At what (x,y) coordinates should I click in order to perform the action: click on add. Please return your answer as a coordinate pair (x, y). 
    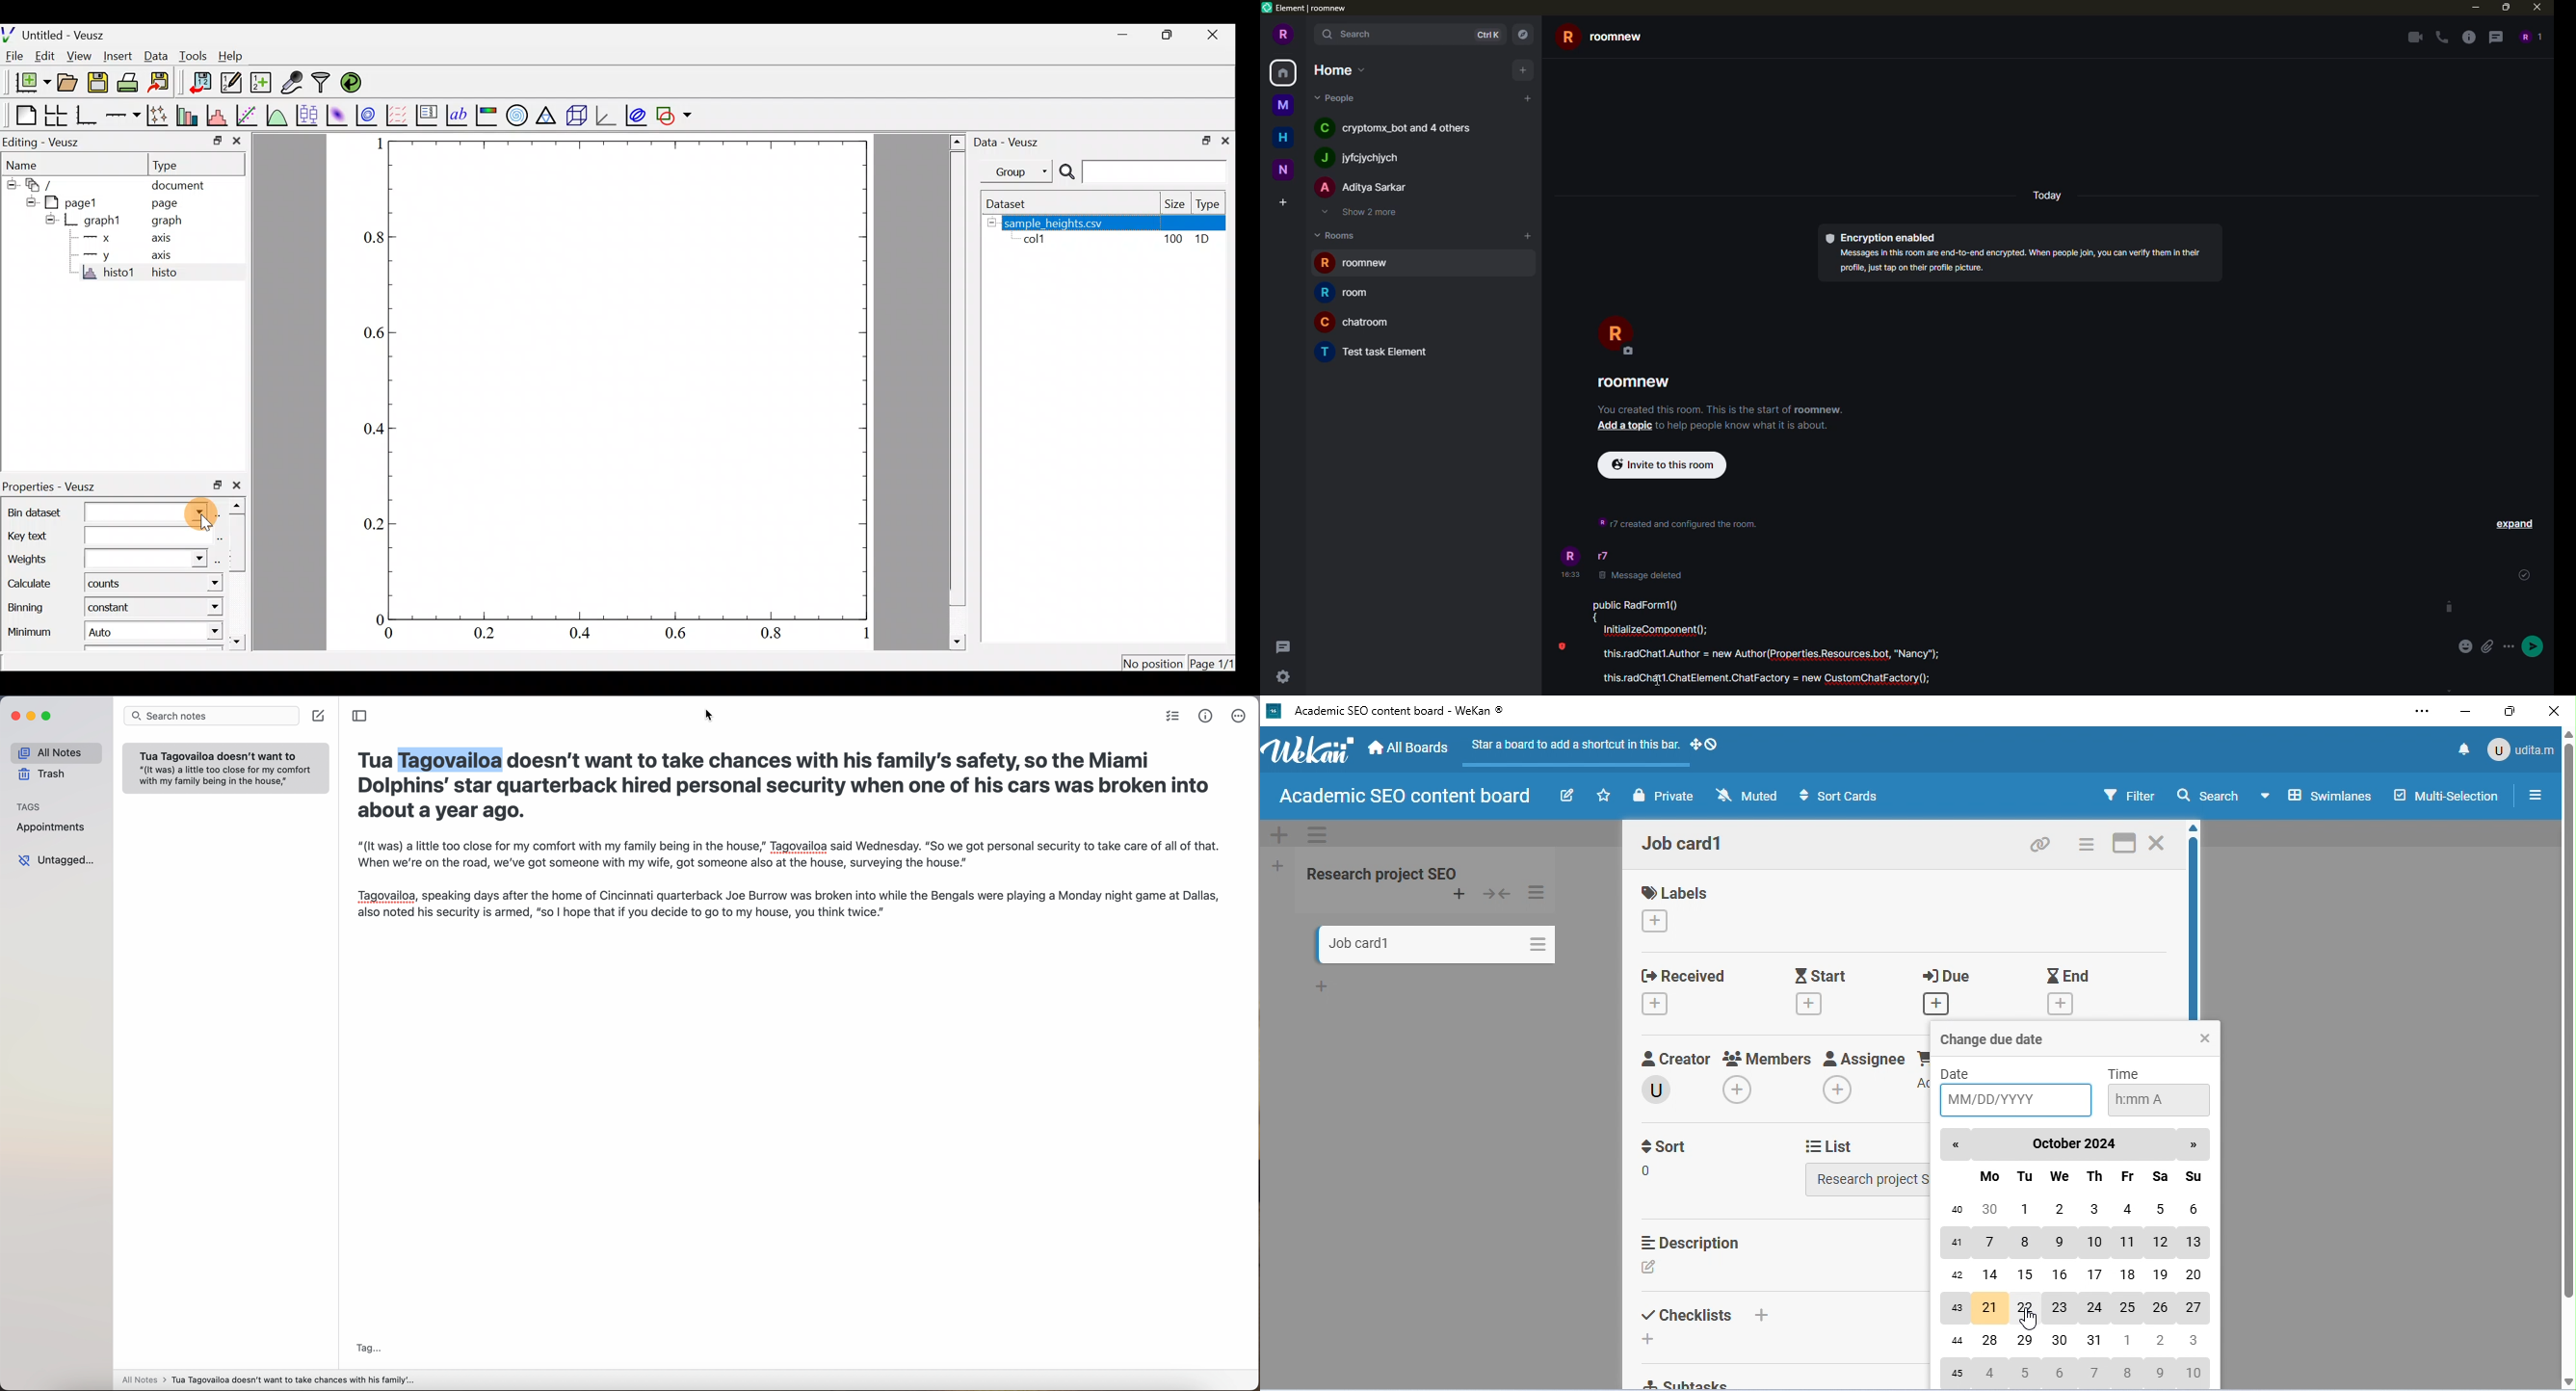
    Looking at the image, I should click on (1525, 69).